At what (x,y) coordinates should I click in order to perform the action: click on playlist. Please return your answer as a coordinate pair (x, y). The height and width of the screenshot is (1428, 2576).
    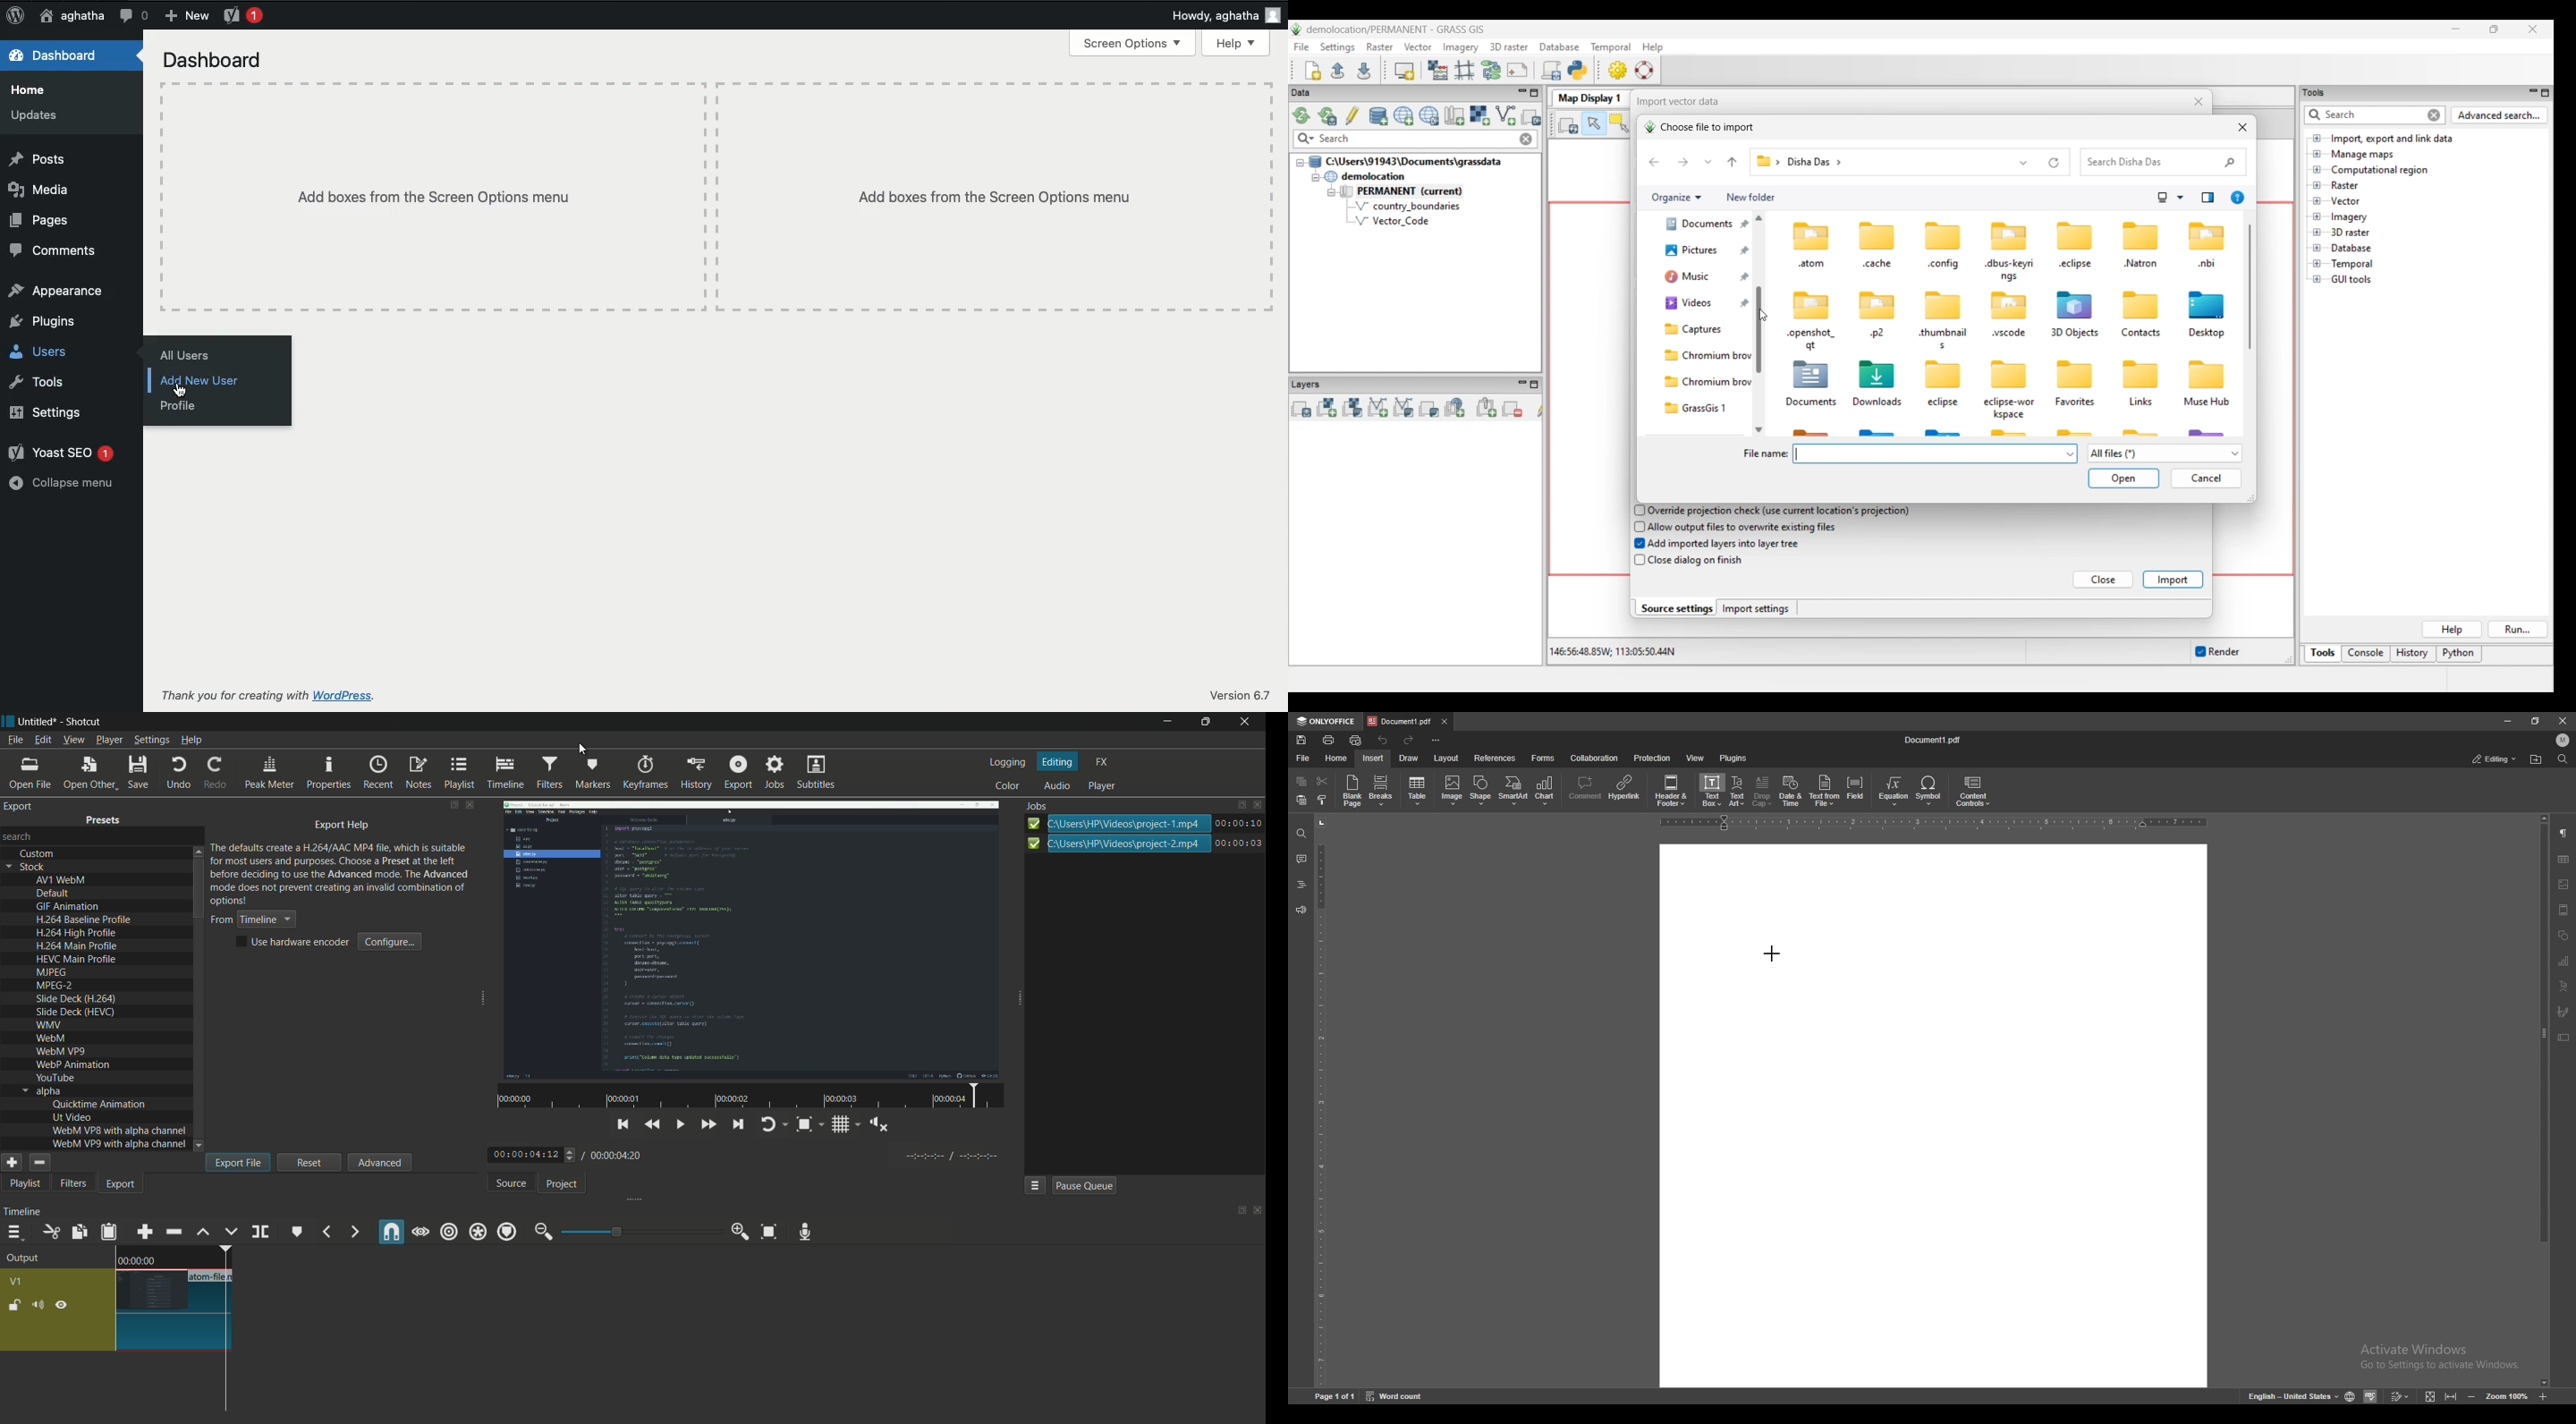
    Looking at the image, I should click on (22, 1185).